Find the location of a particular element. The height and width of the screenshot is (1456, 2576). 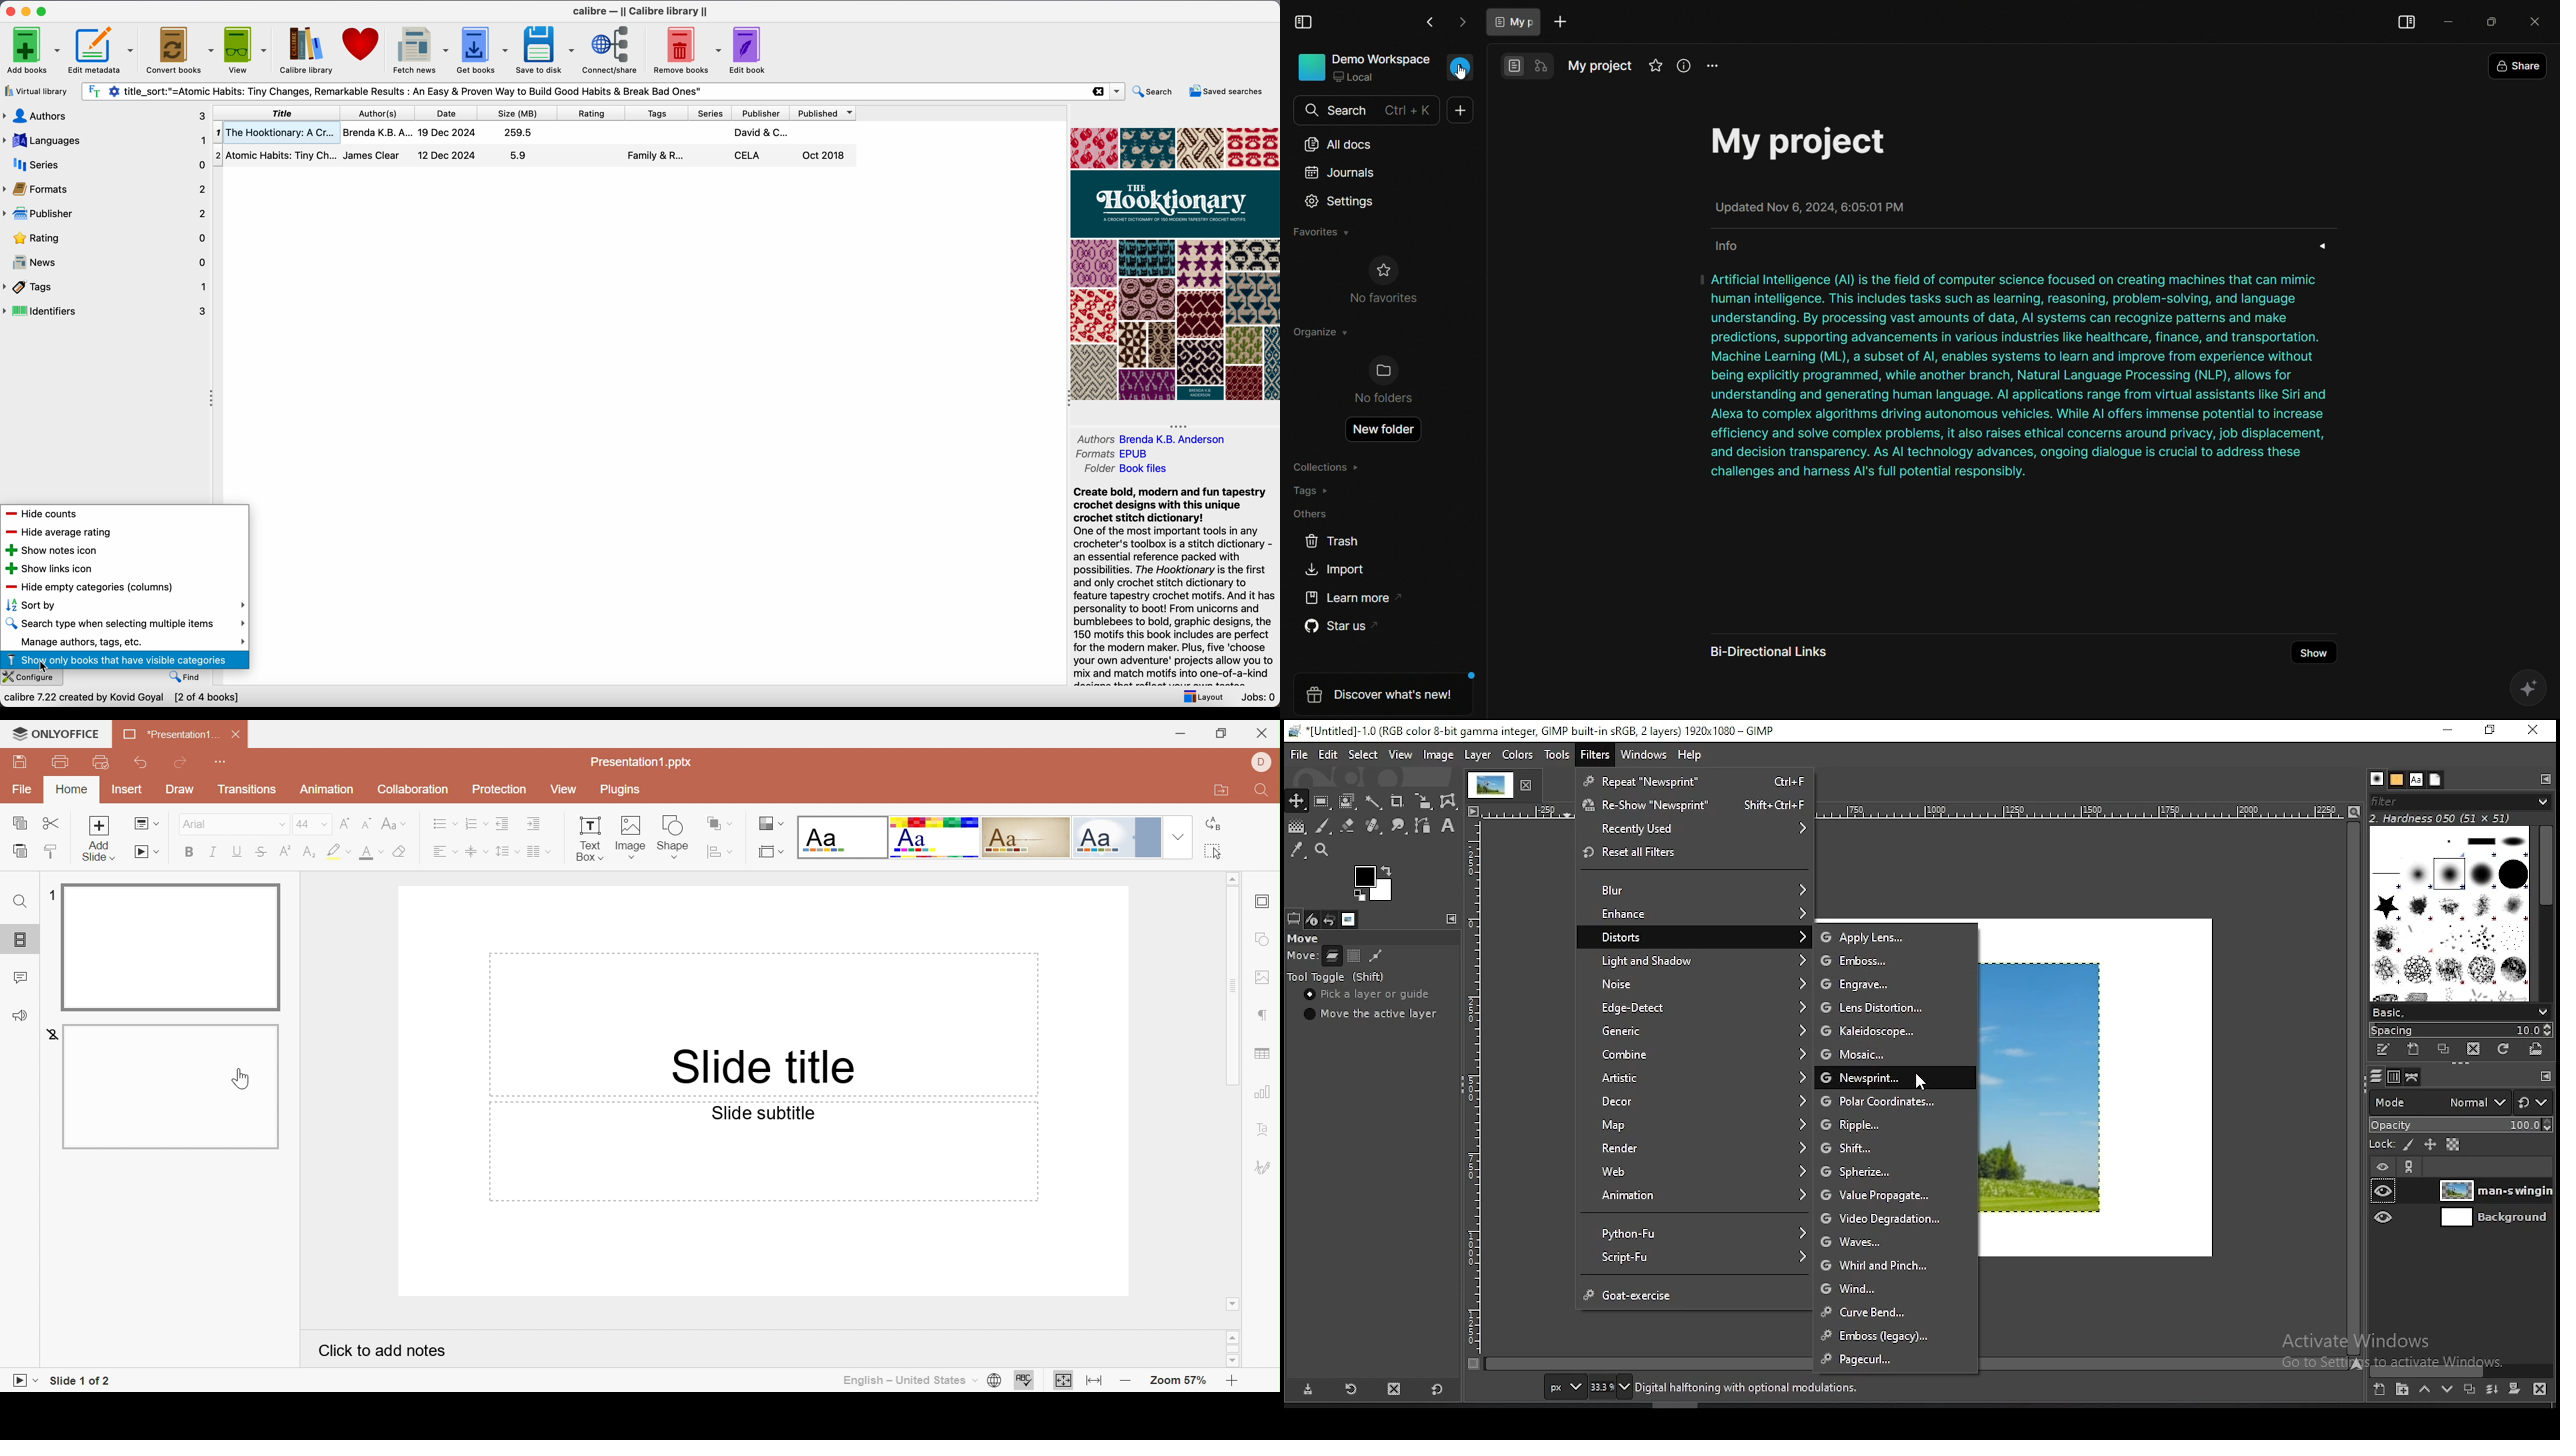

reset is located at coordinates (1438, 1388).